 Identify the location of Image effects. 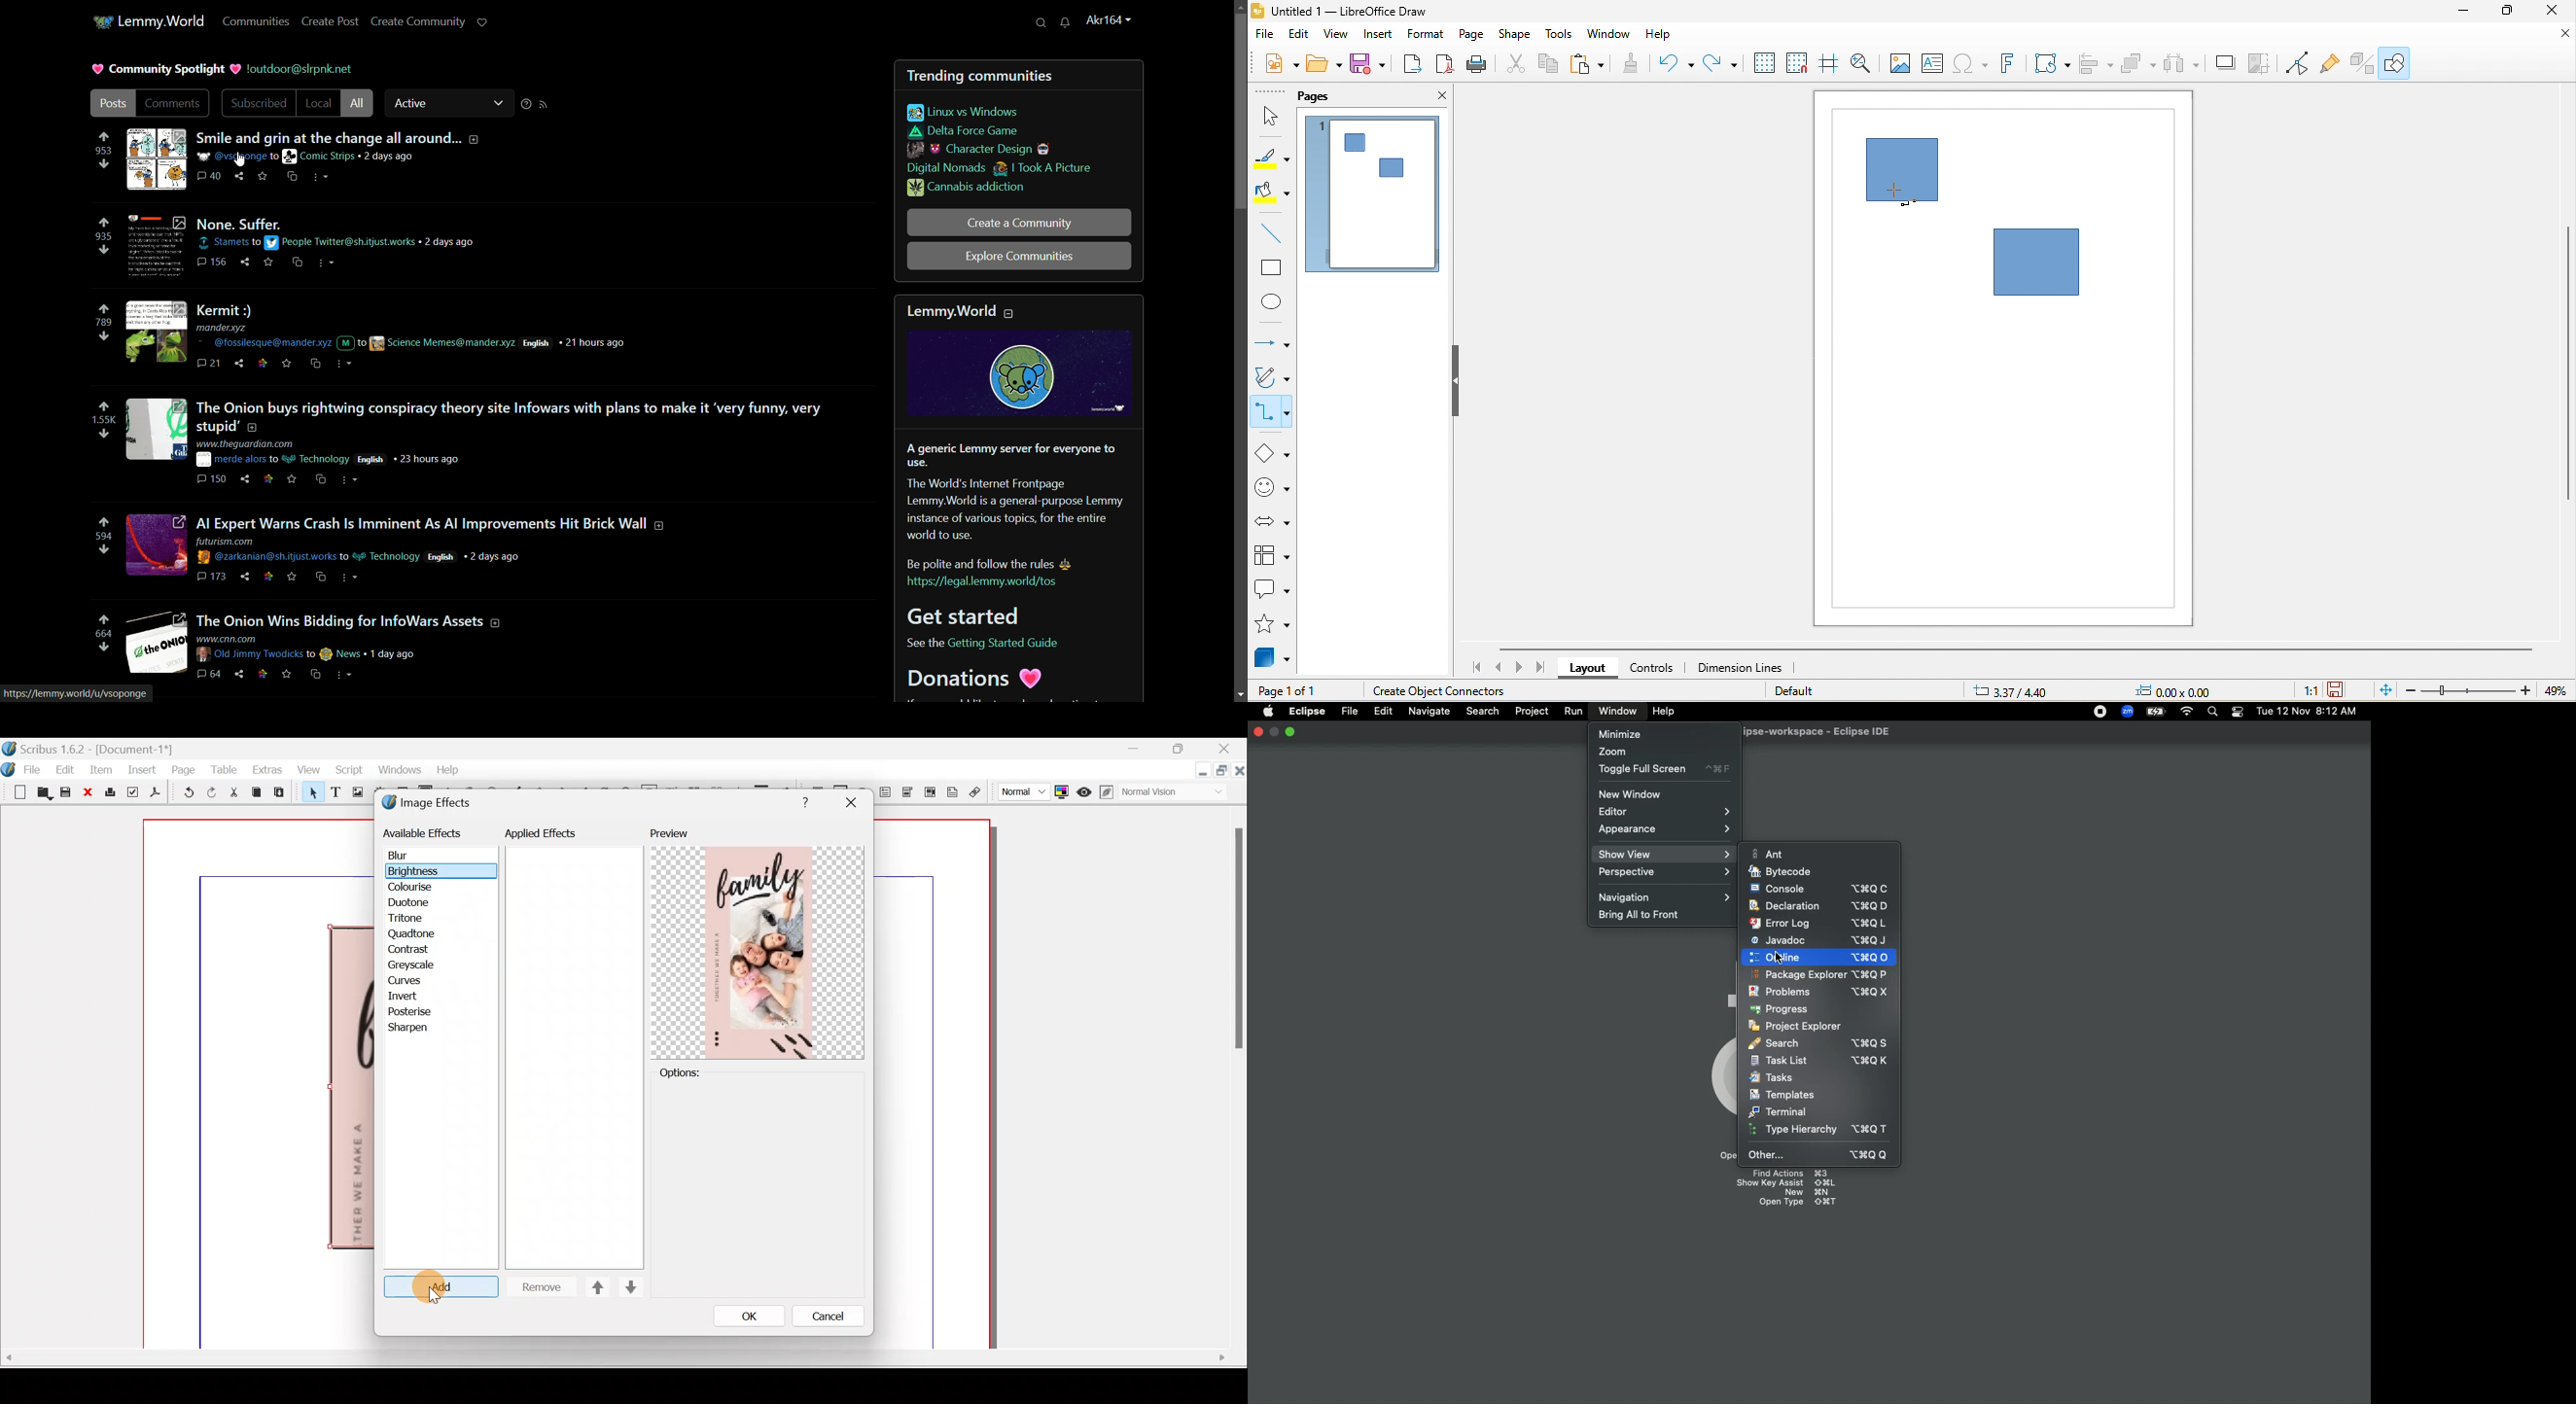
(434, 804).